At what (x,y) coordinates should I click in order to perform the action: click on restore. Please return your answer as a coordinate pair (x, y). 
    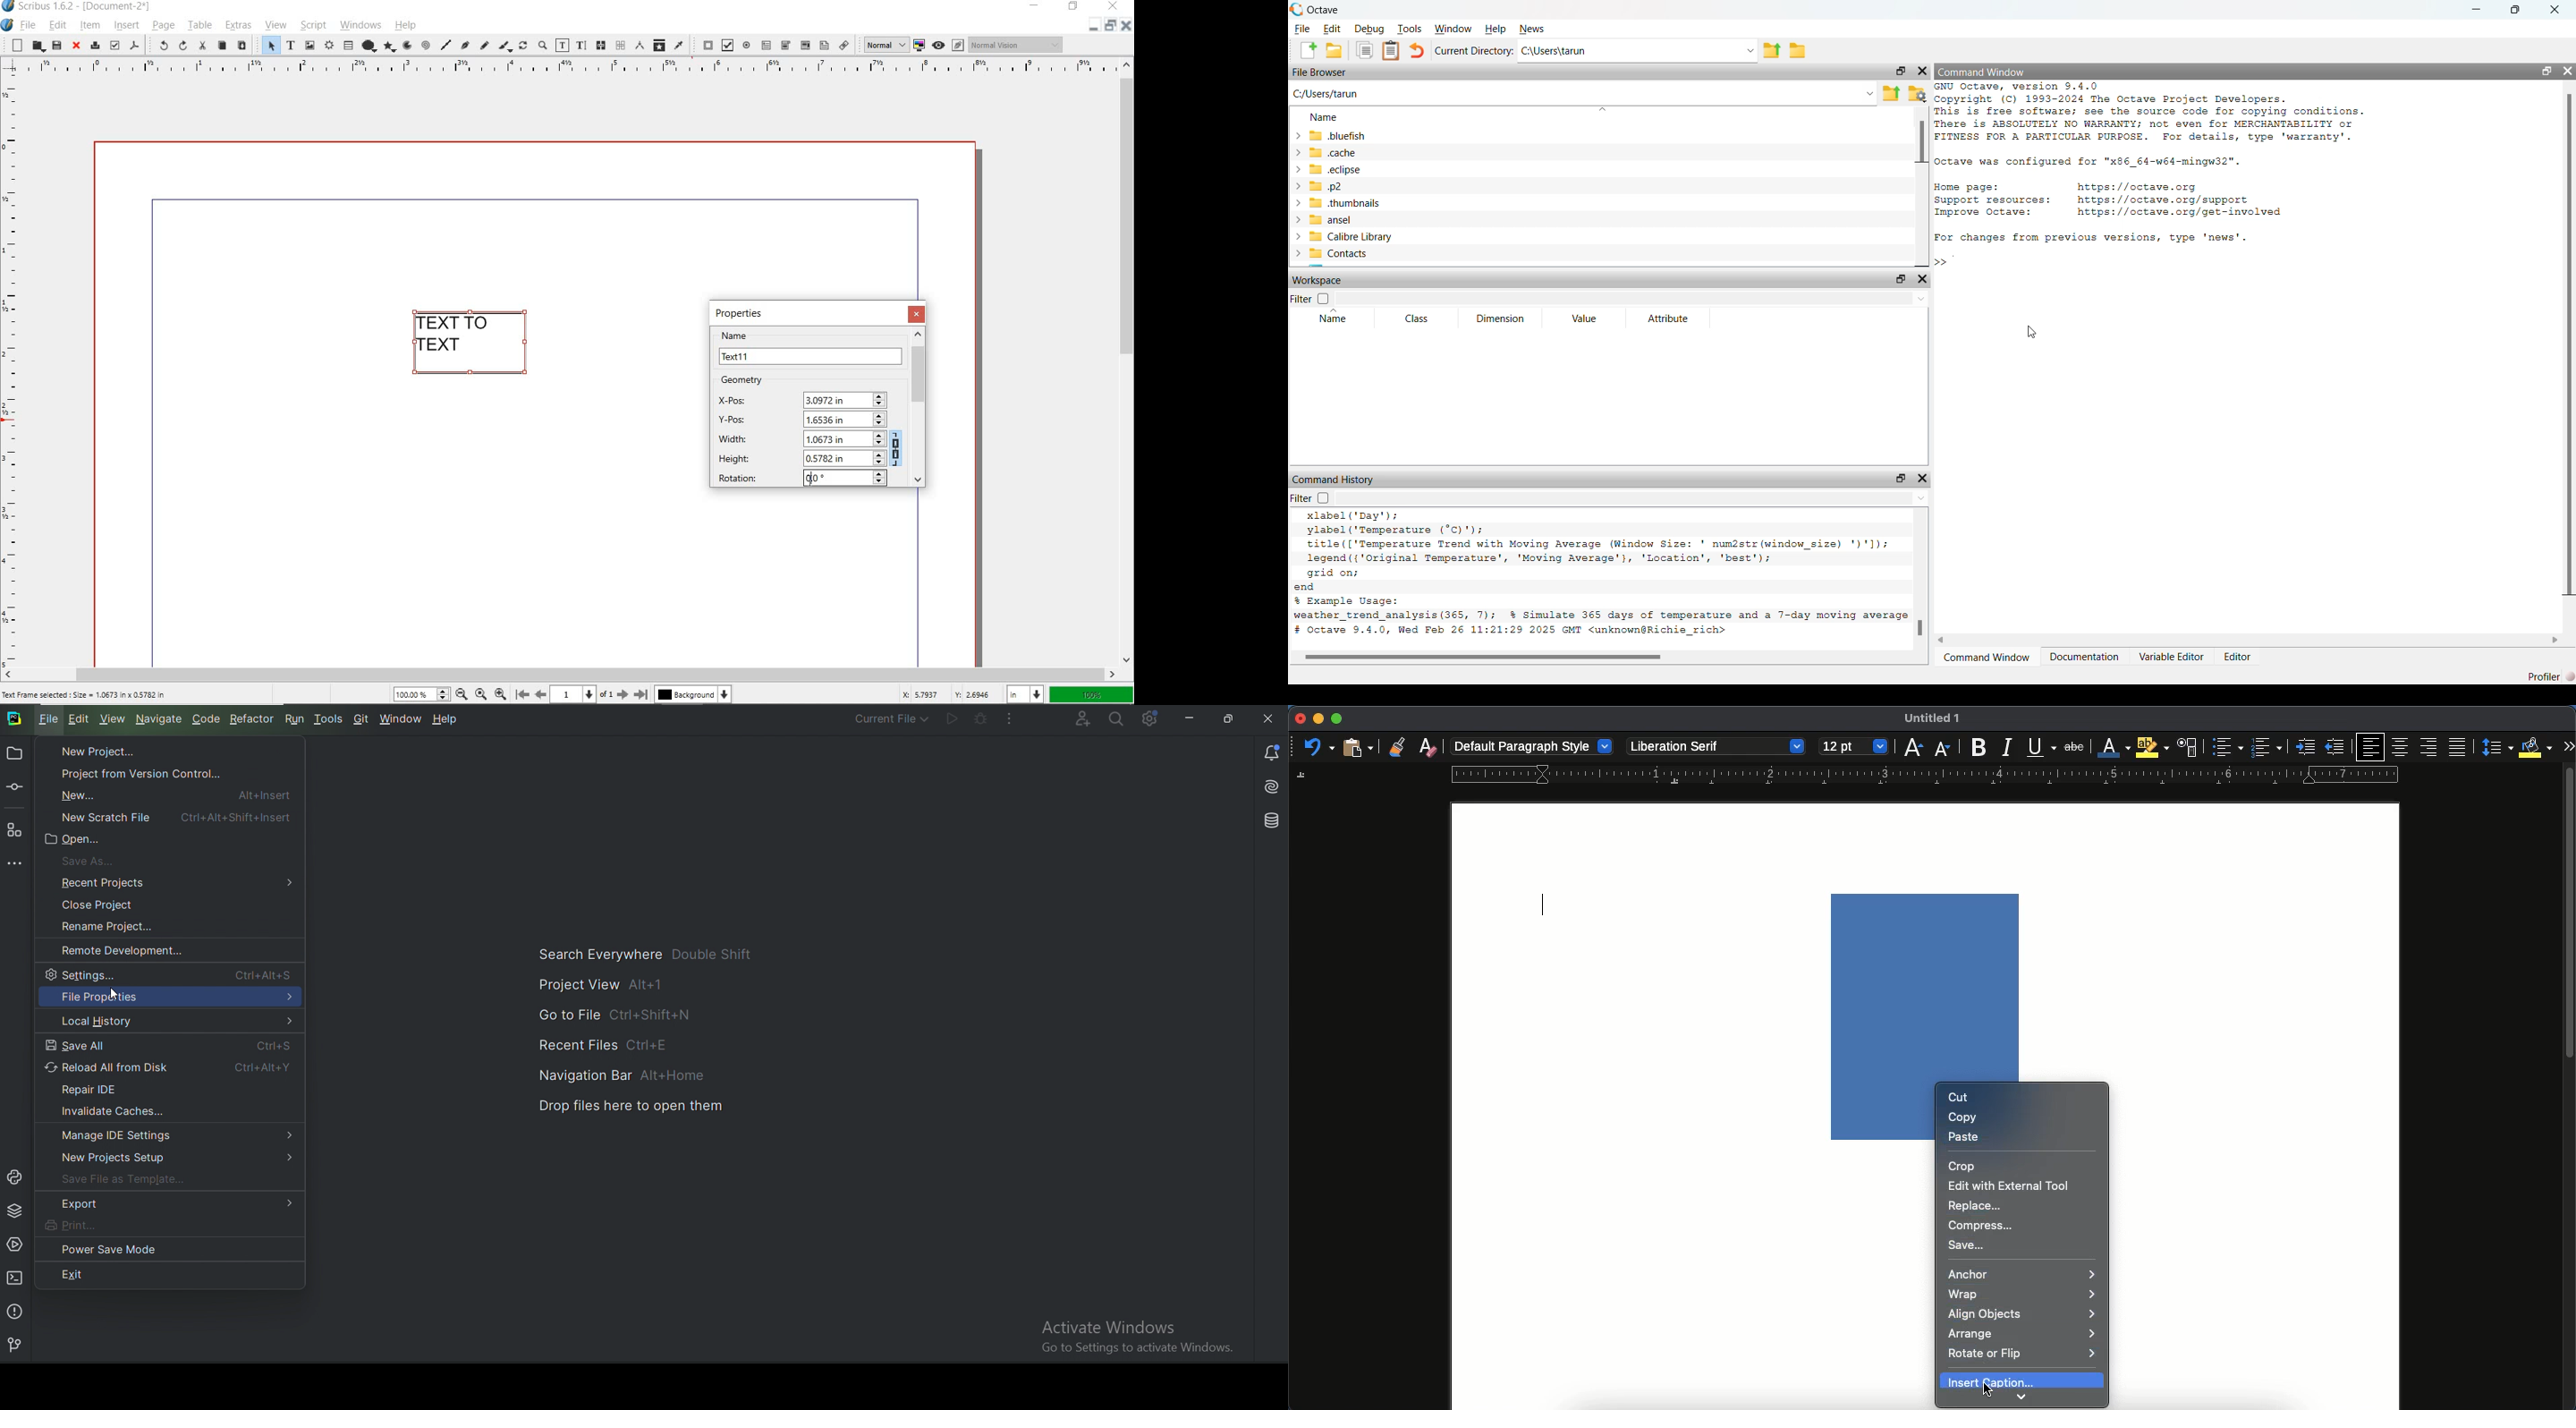
    Looking at the image, I should click on (1073, 7).